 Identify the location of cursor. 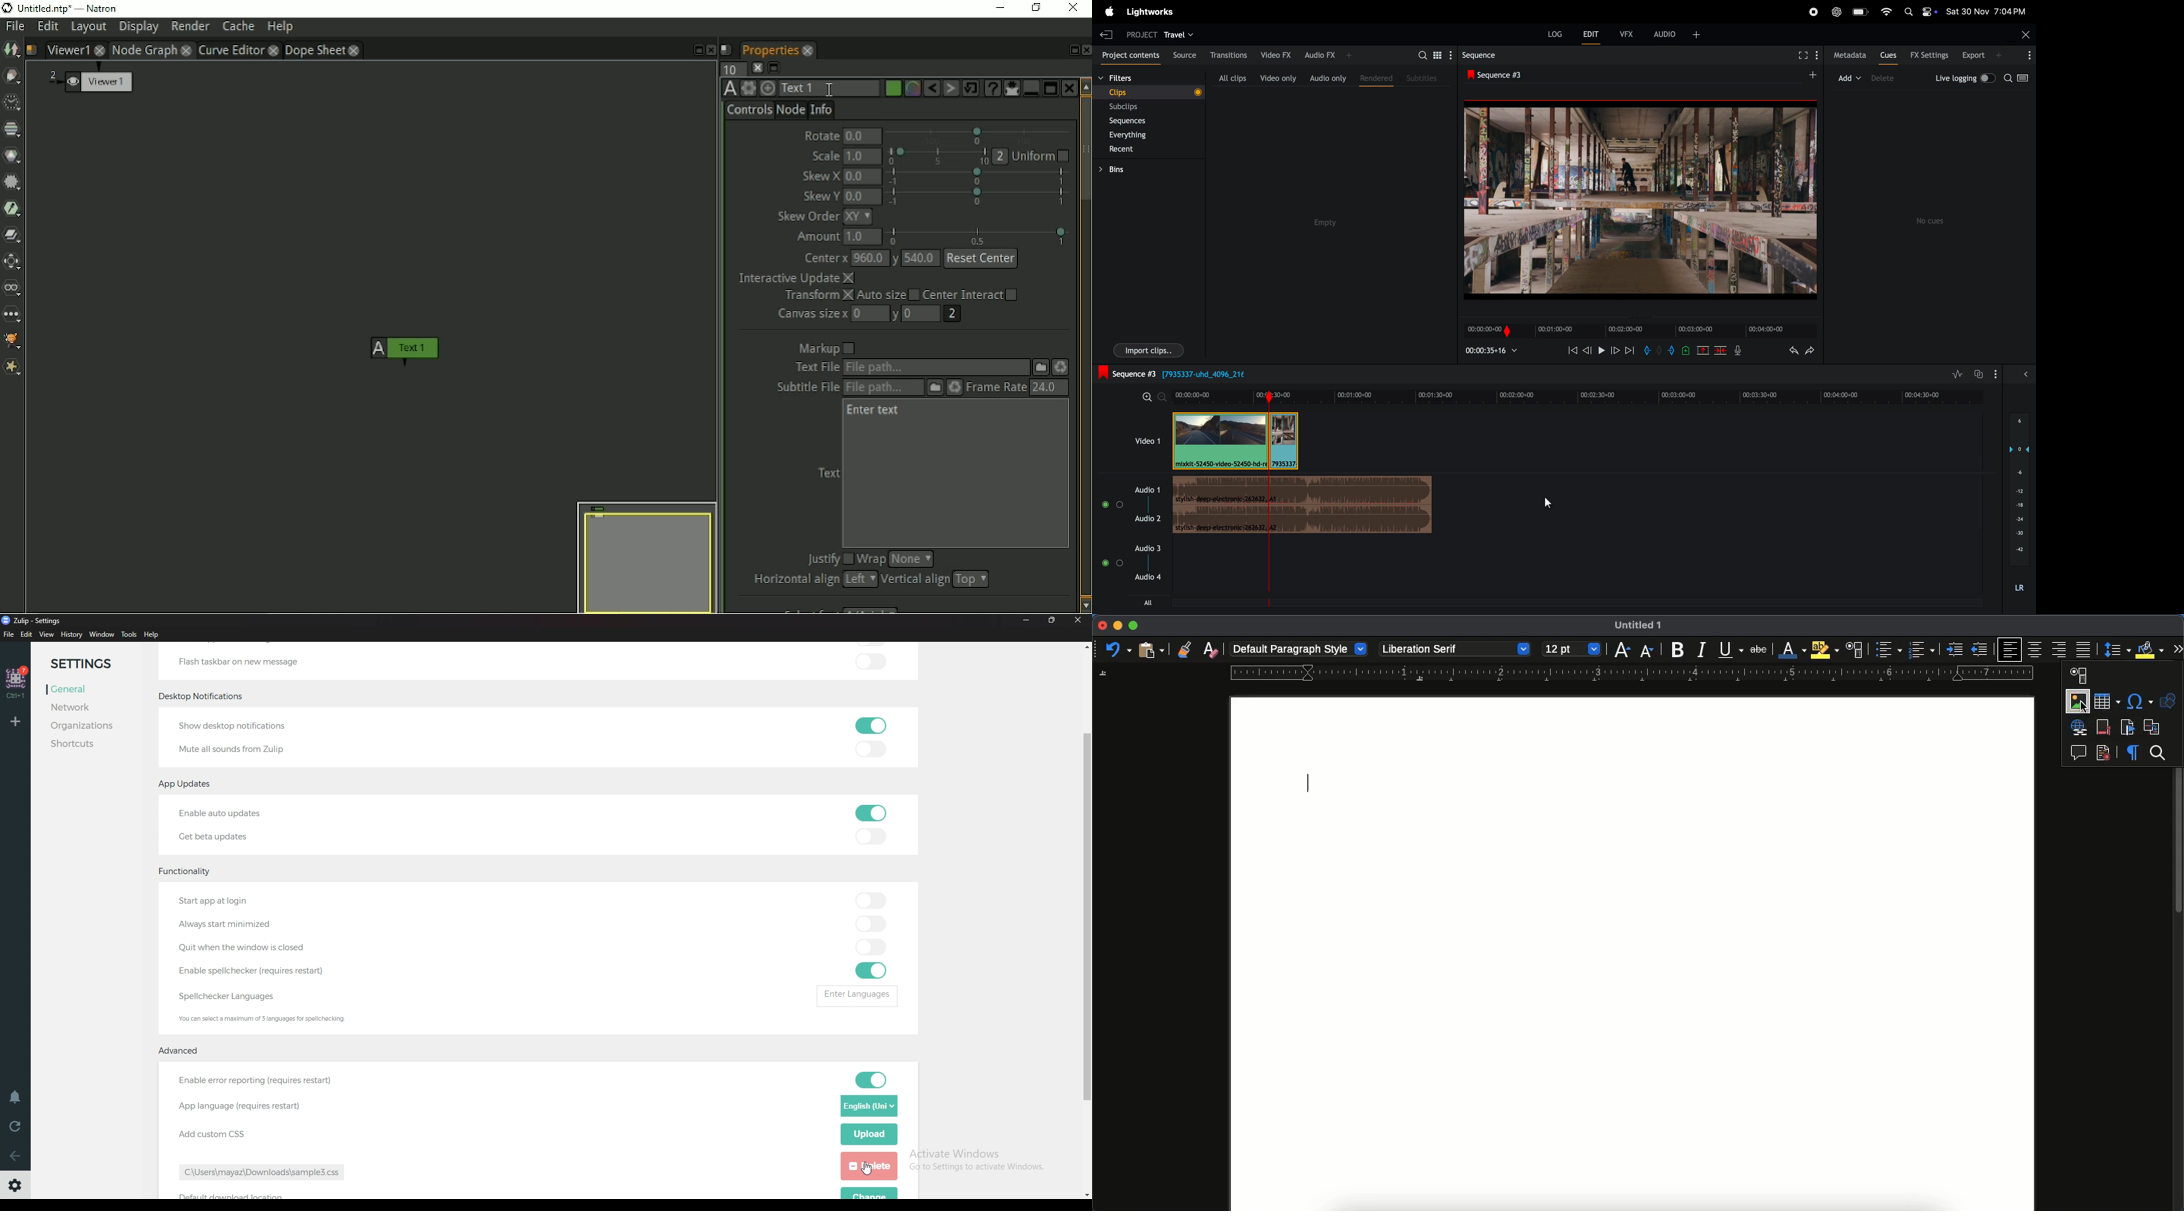
(1547, 502).